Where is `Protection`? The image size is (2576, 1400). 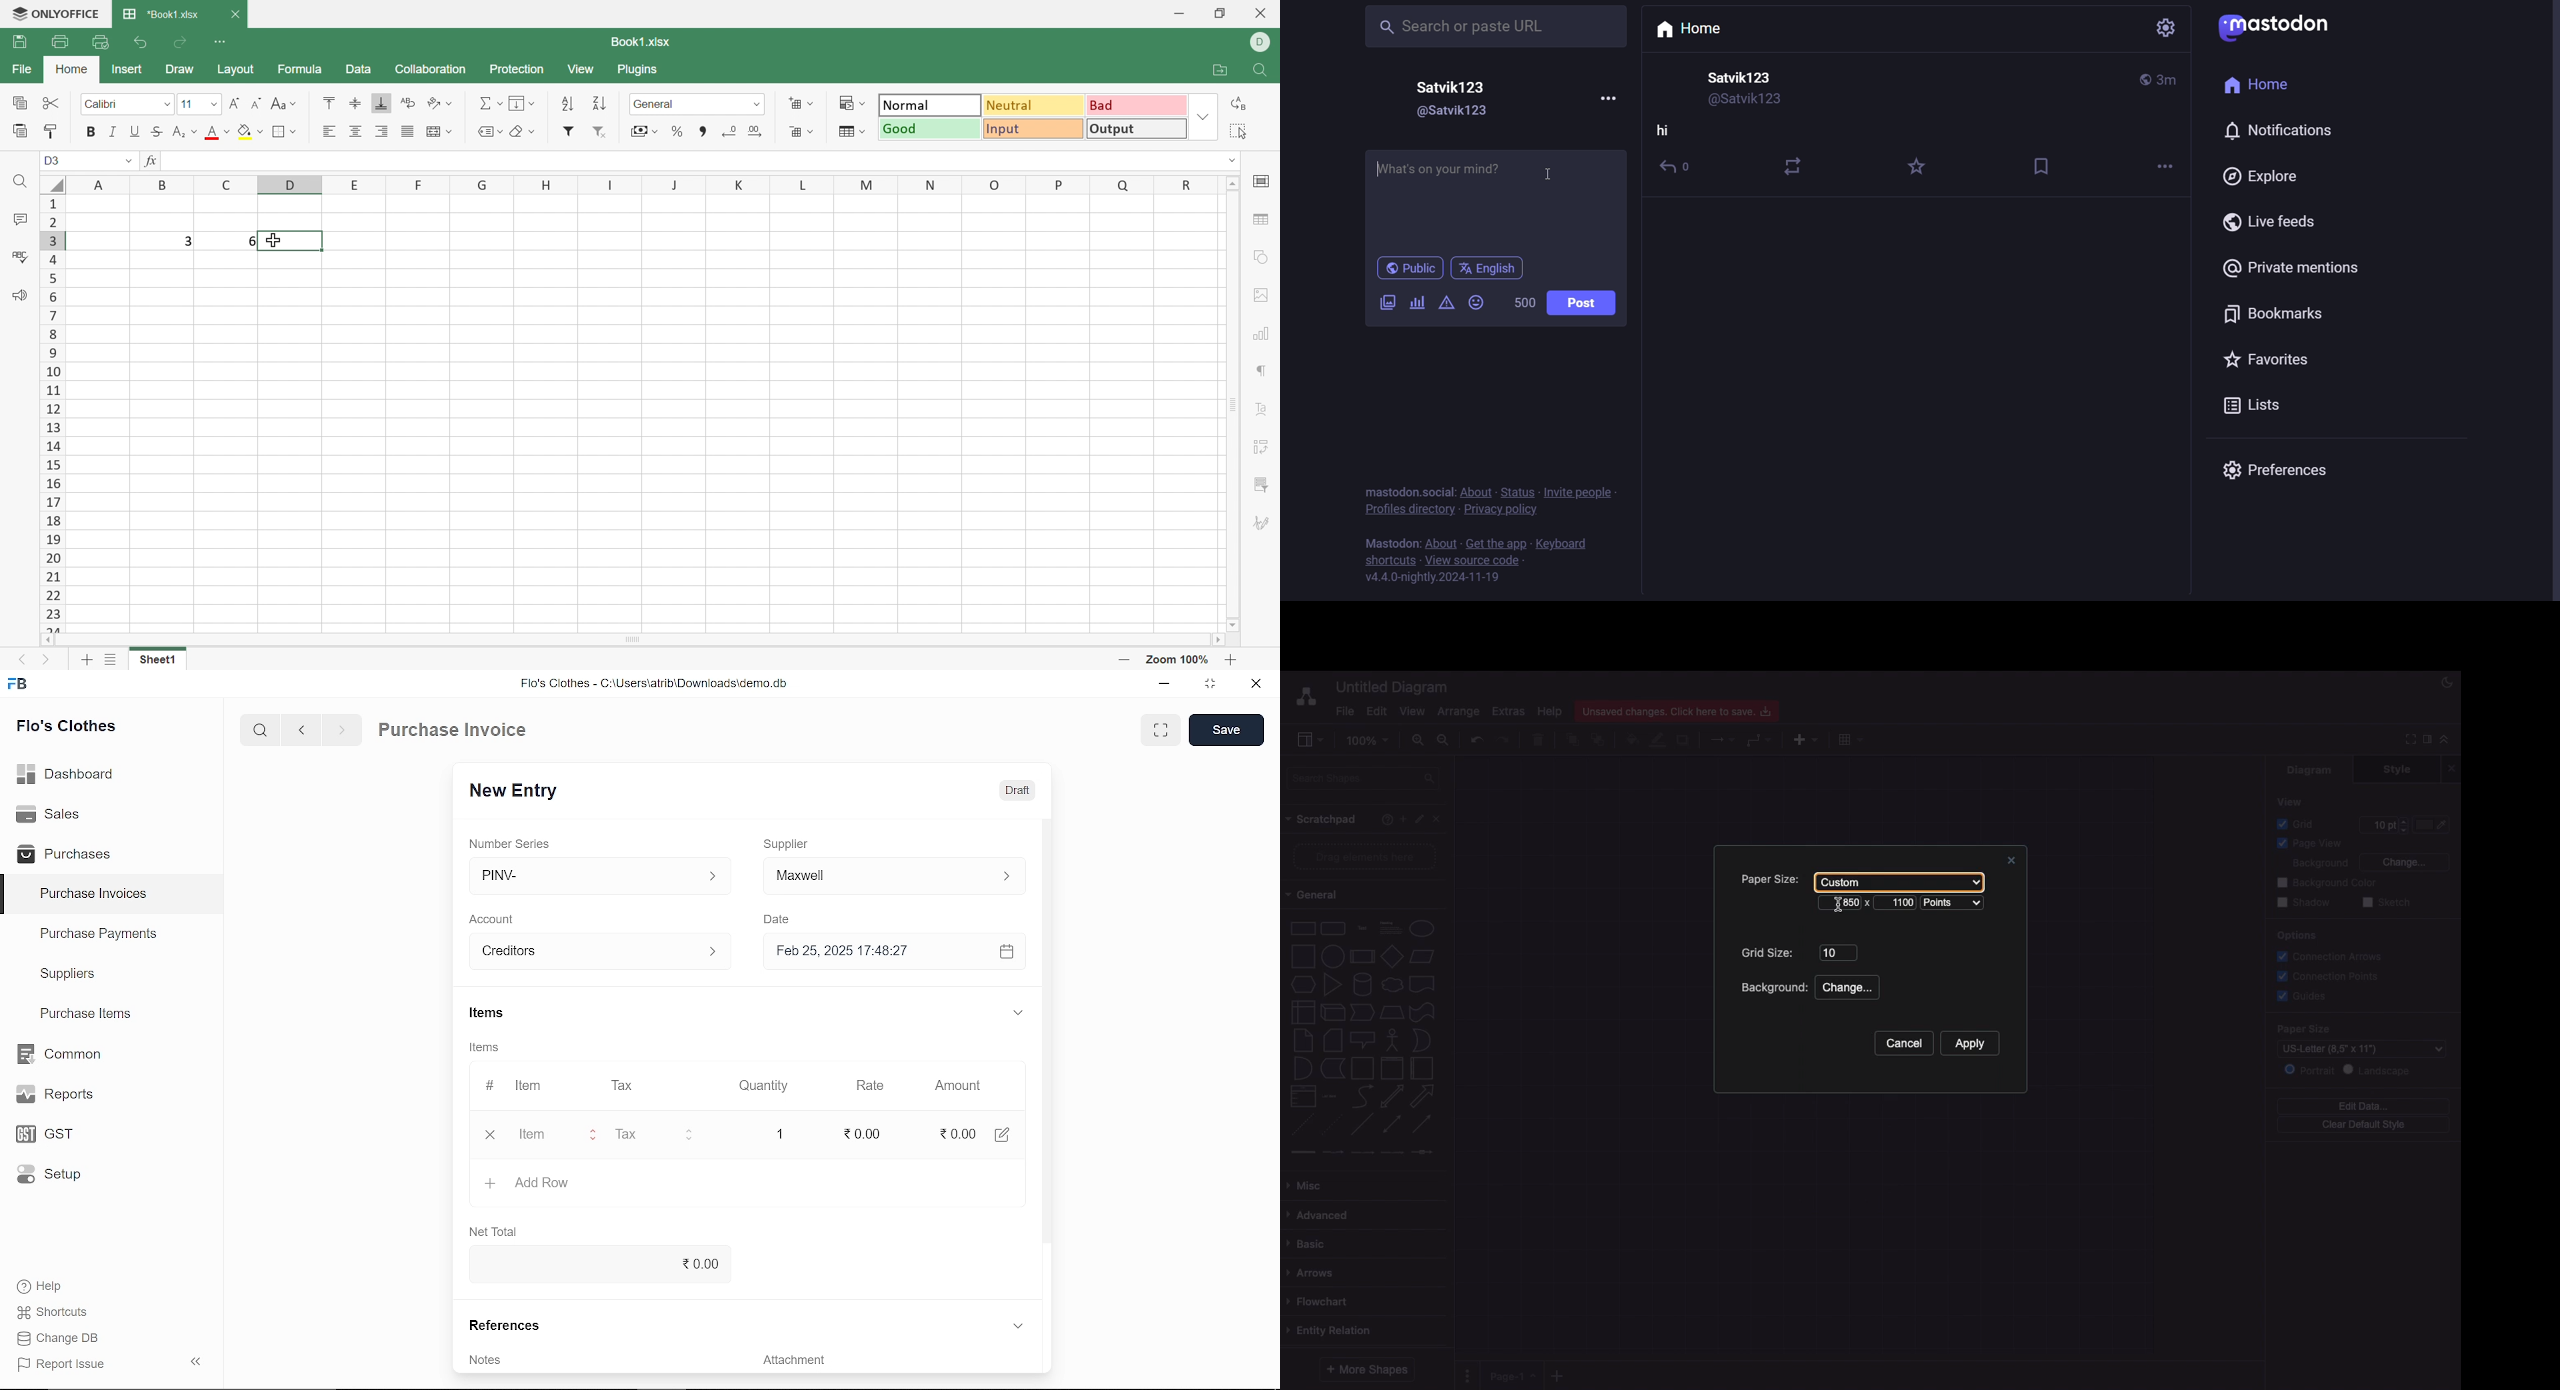 Protection is located at coordinates (516, 69).